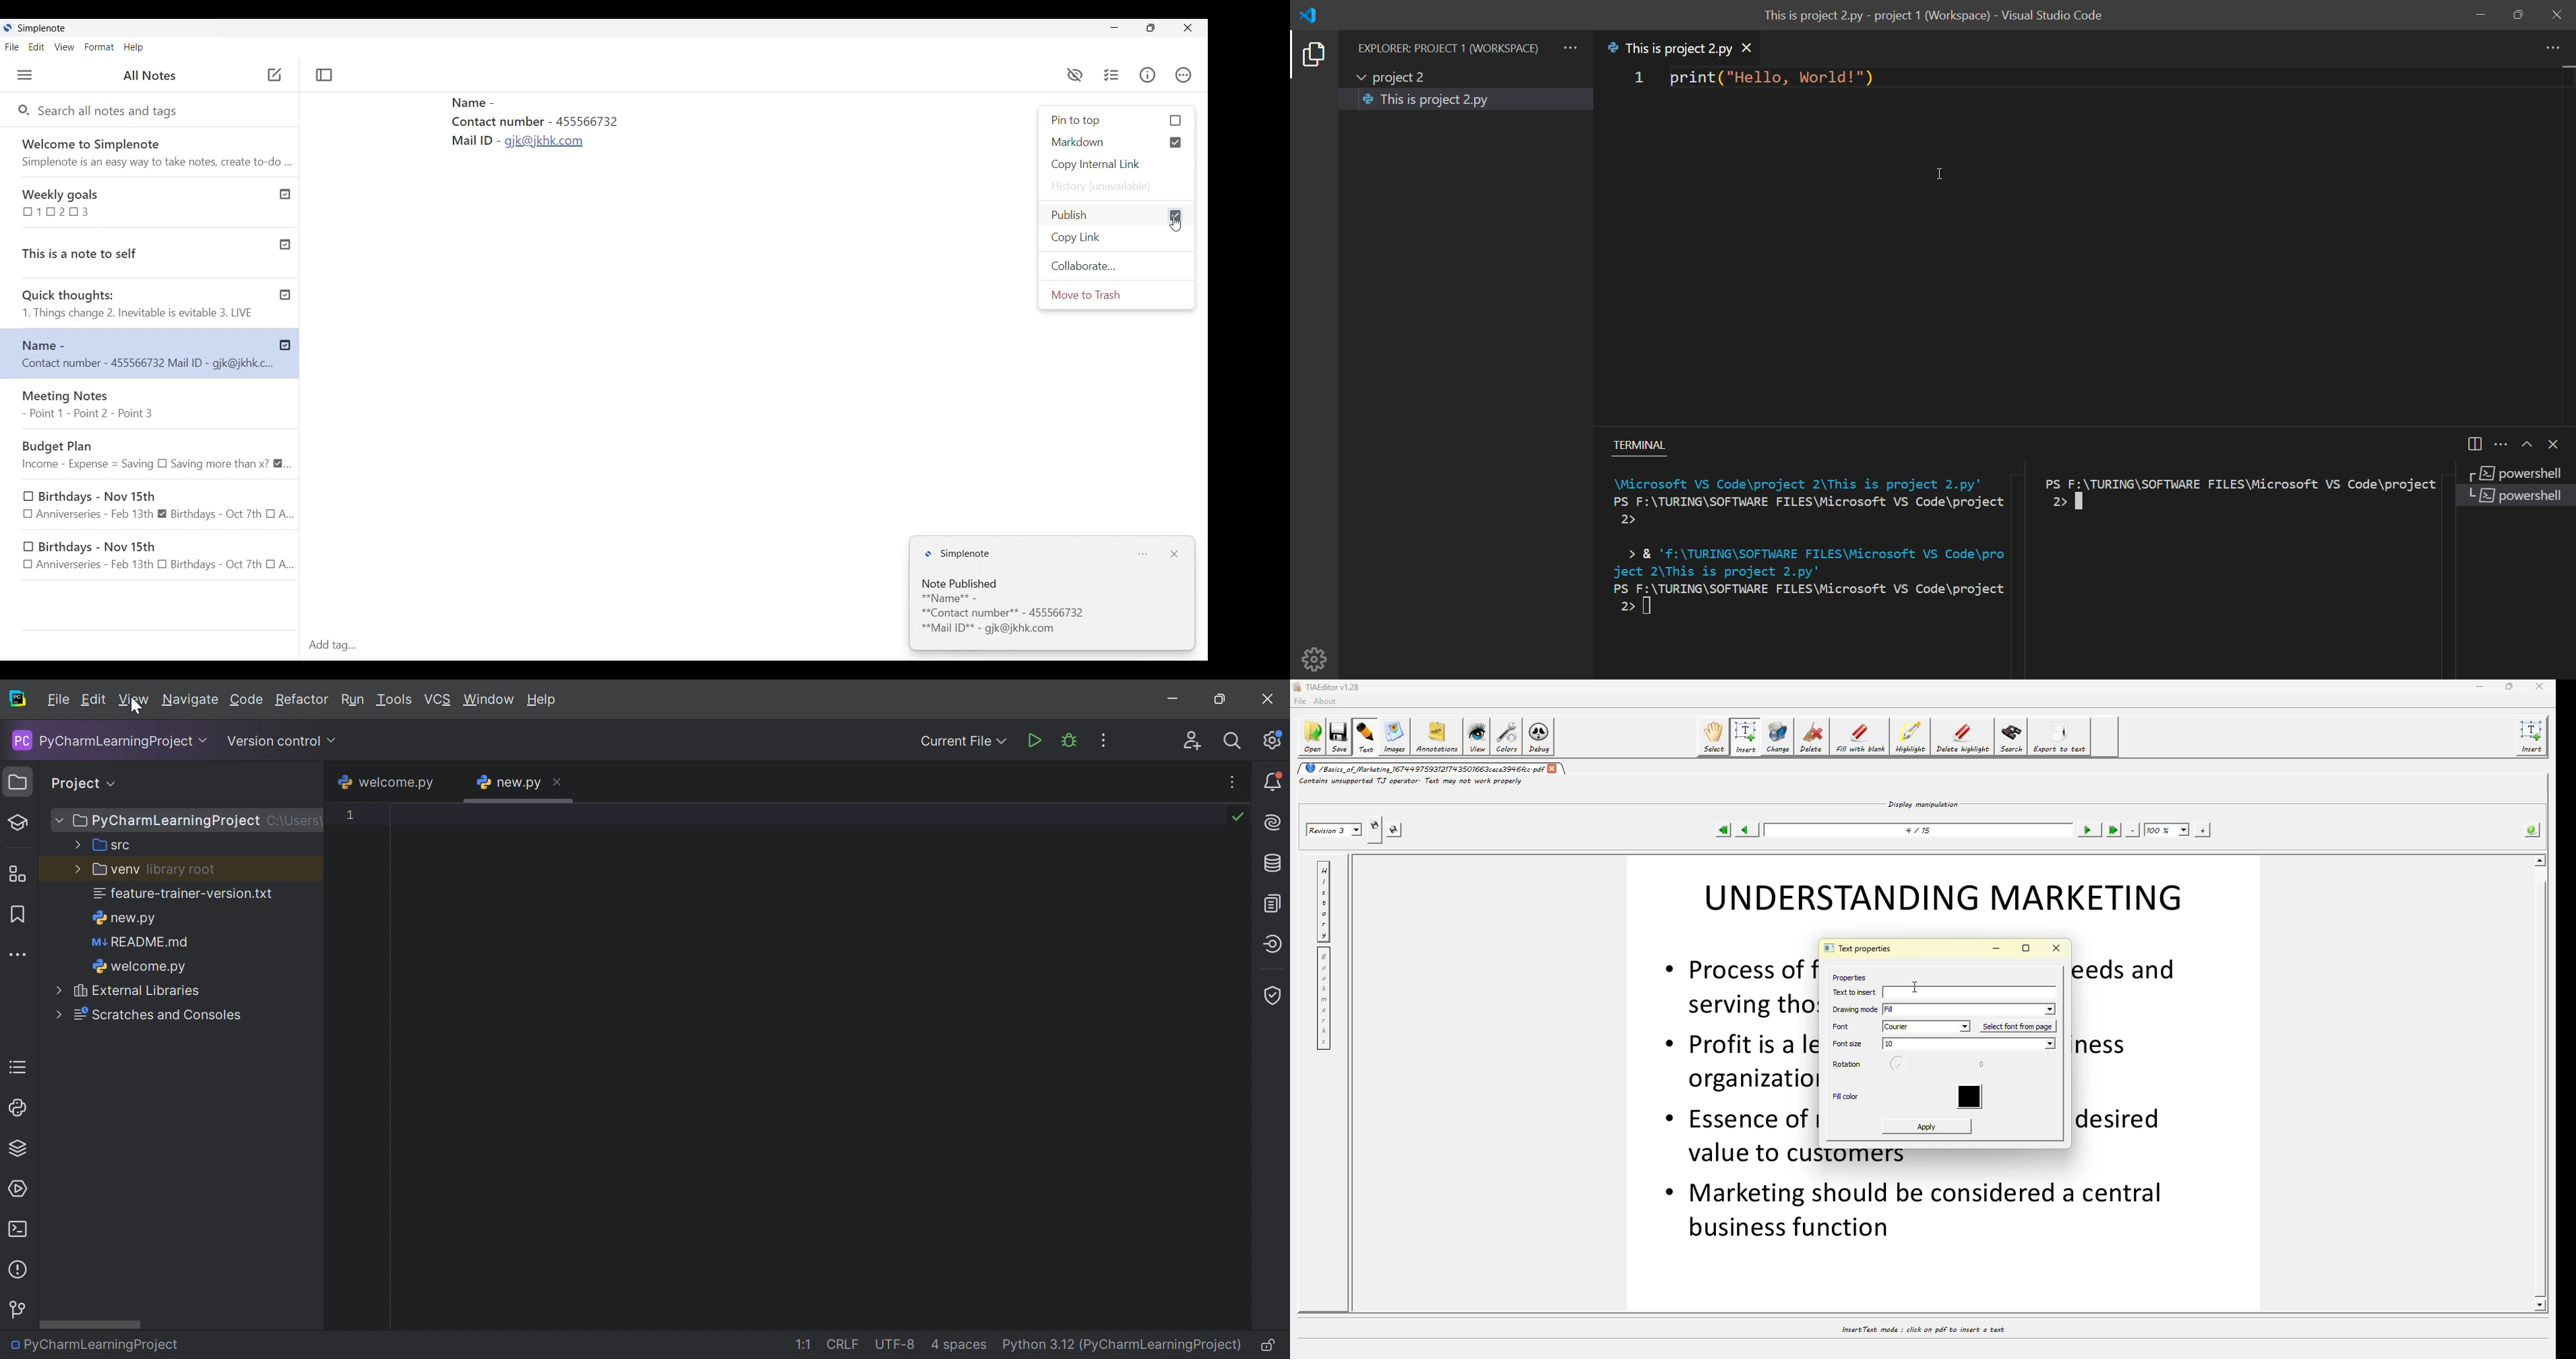 Image resolution: width=2576 pixels, height=1372 pixels. Describe the element at coordinates (559, 781) in the screenshot. I see `Close` at that location.